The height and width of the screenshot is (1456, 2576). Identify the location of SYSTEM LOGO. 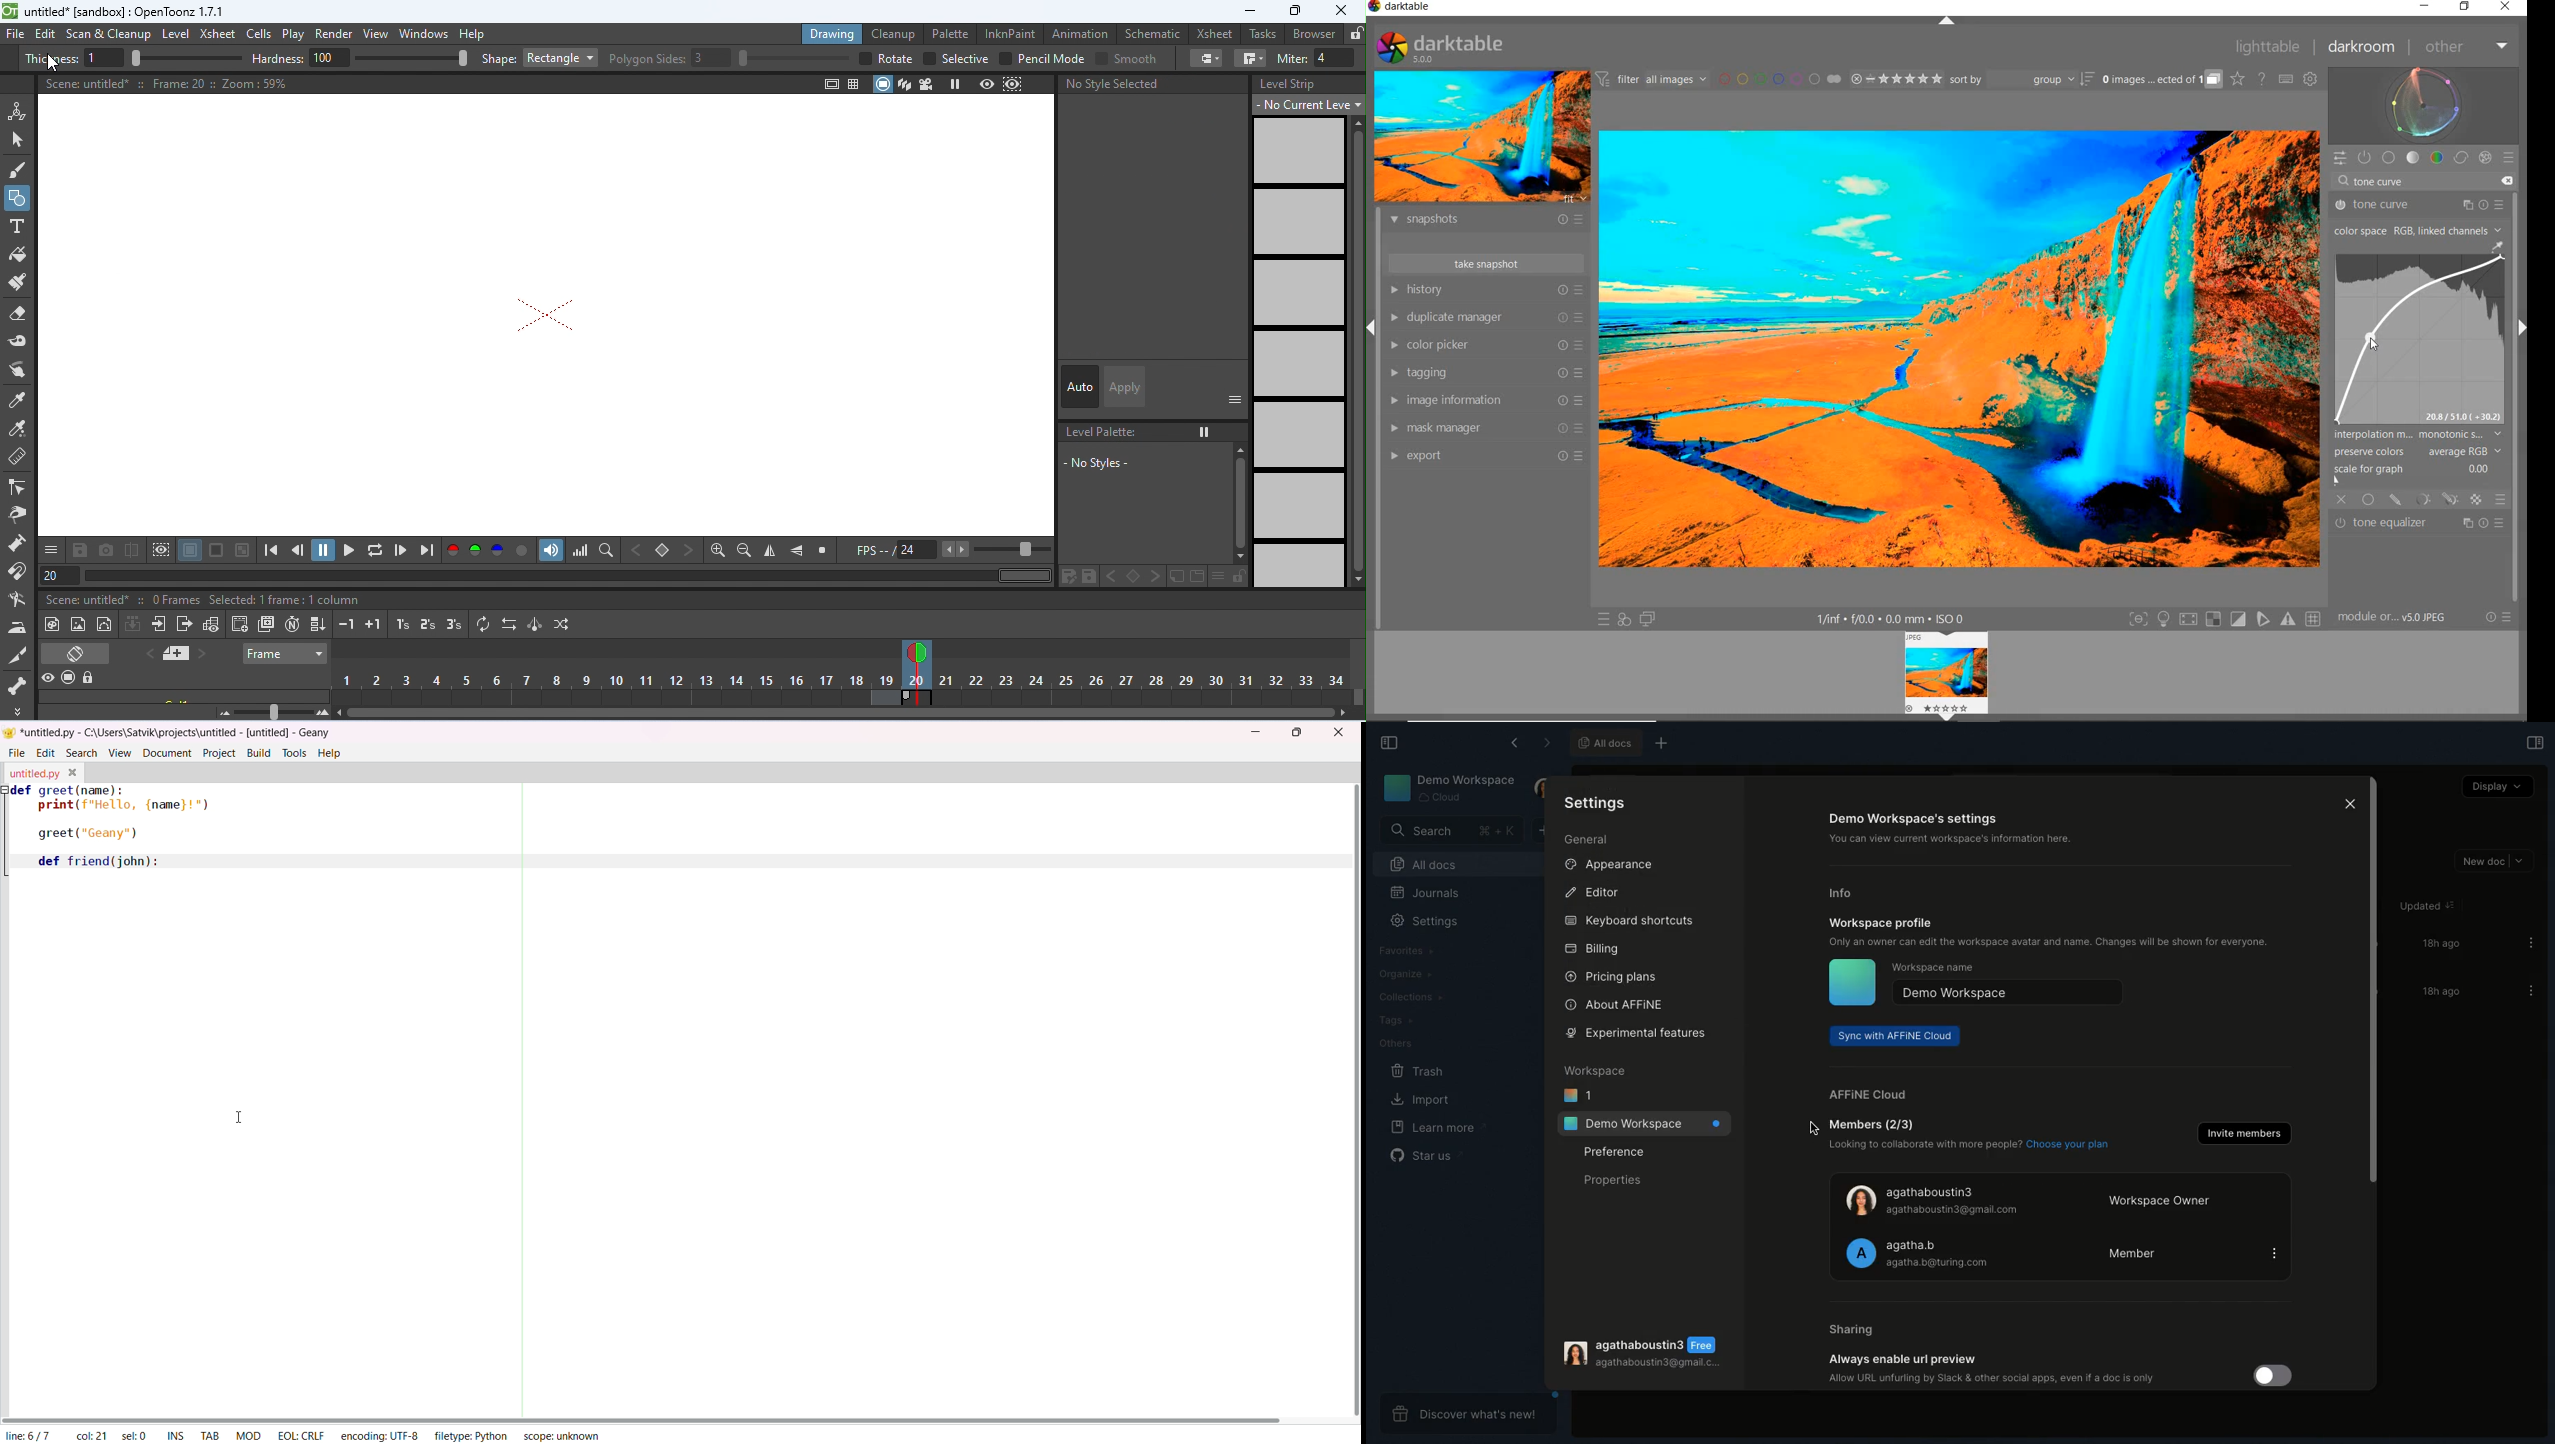
(1441, 48).